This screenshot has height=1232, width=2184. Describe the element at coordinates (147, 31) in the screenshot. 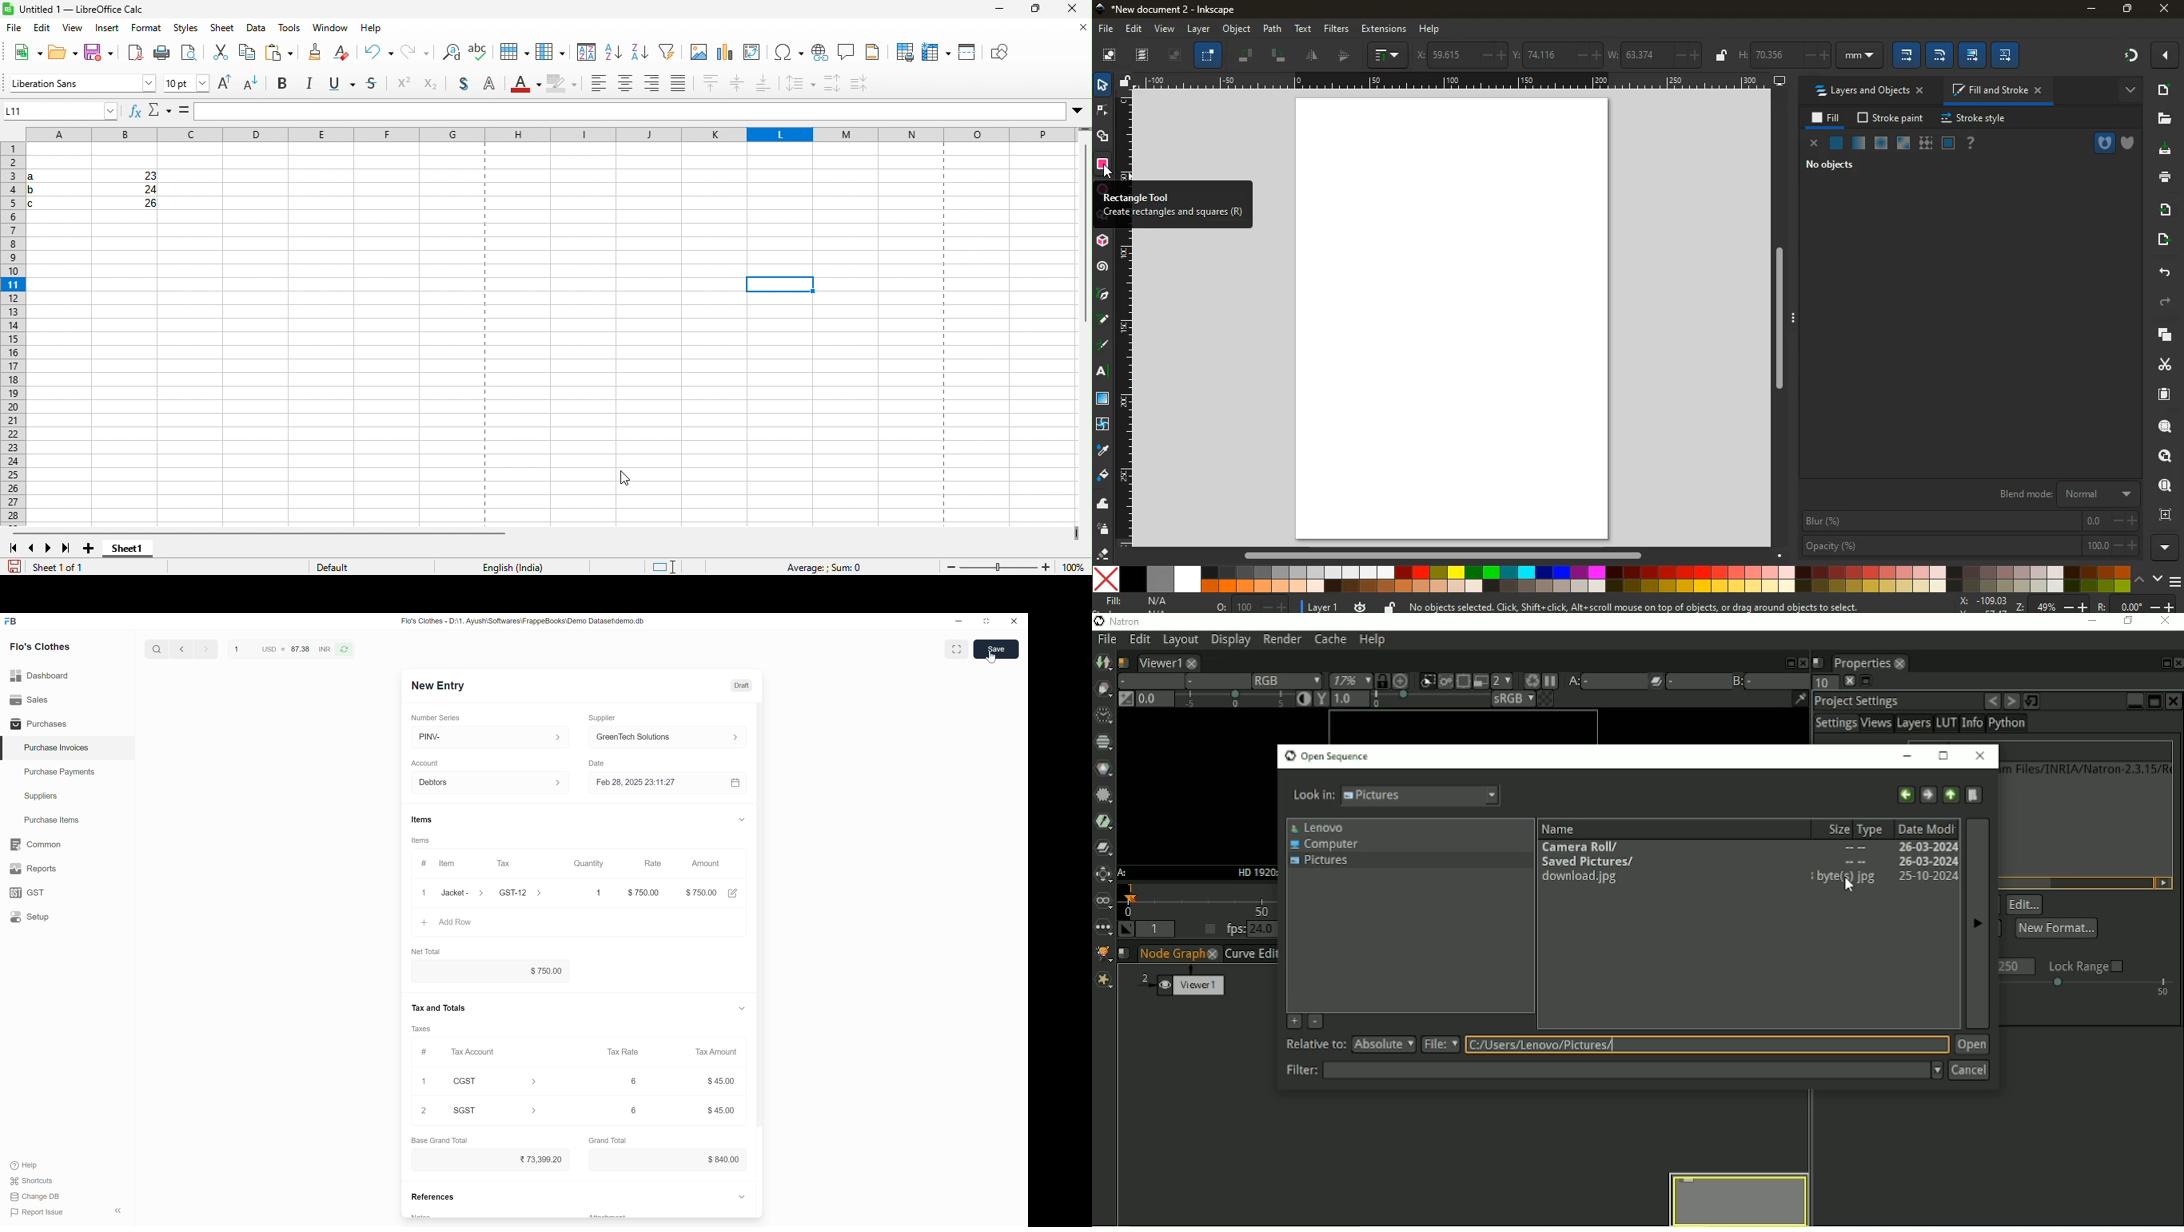

I see `format` at that location.